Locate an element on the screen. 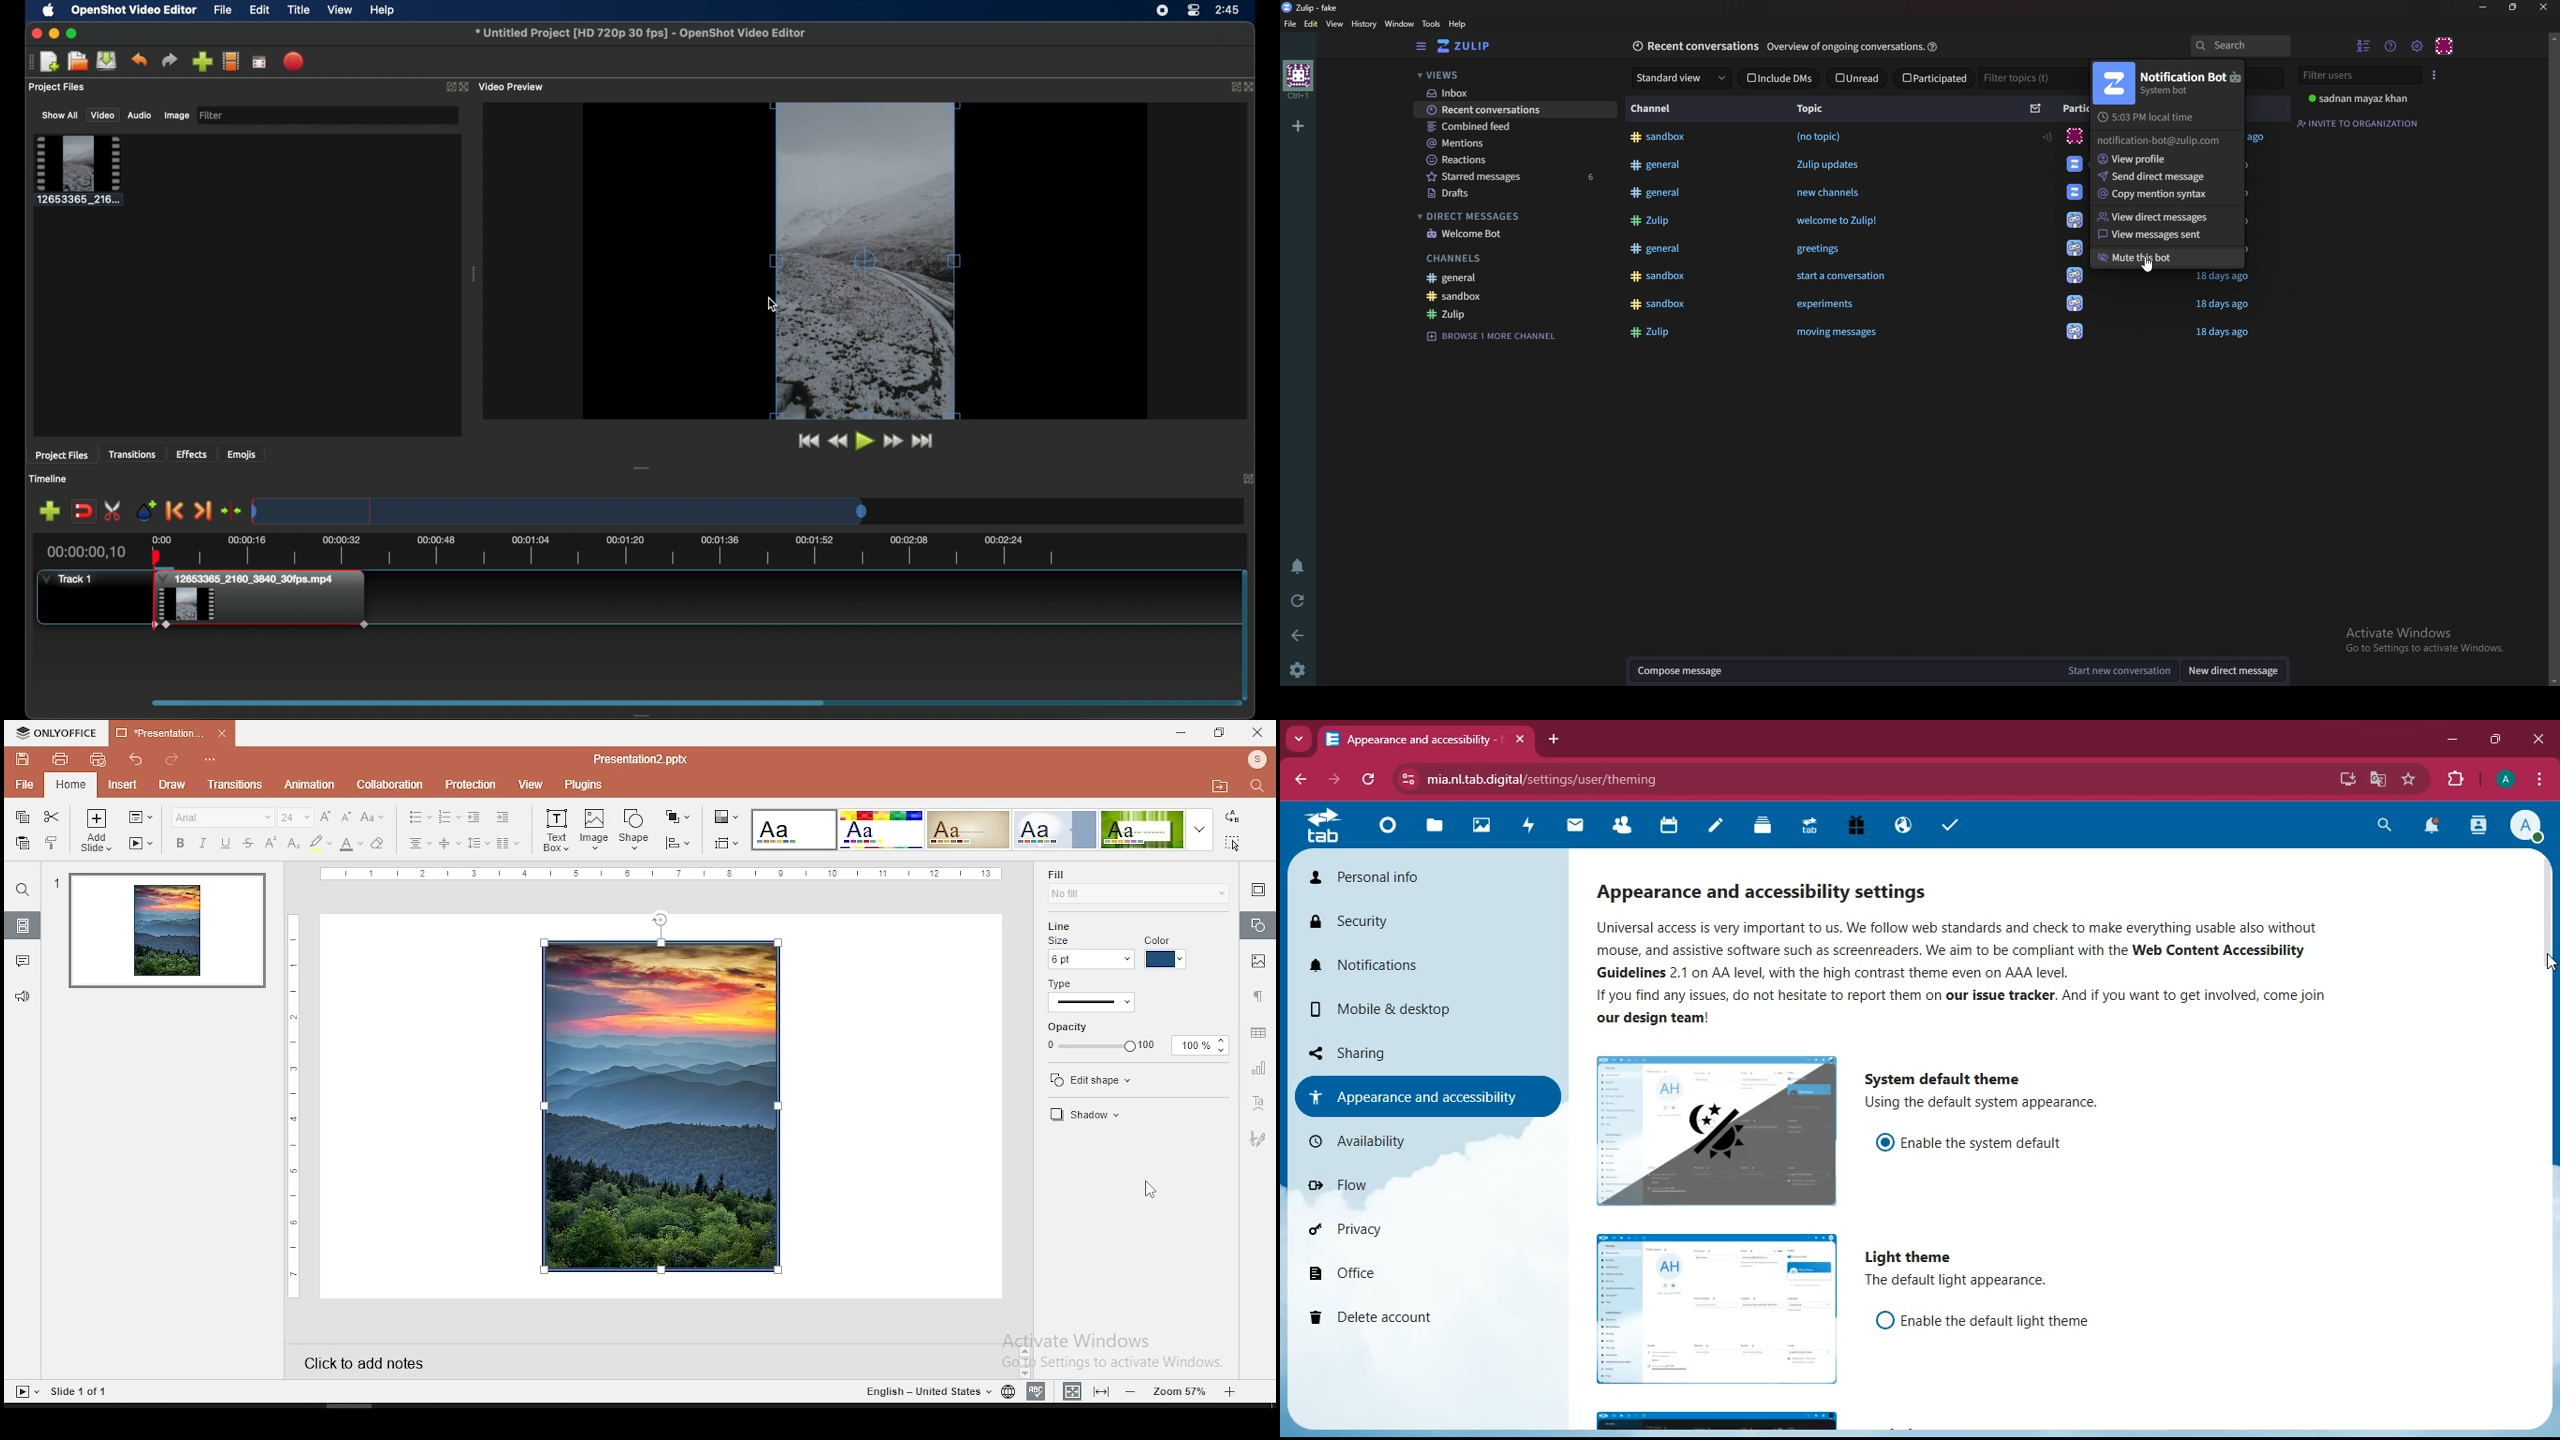  english - united states is located at coordinates (923, 1391).